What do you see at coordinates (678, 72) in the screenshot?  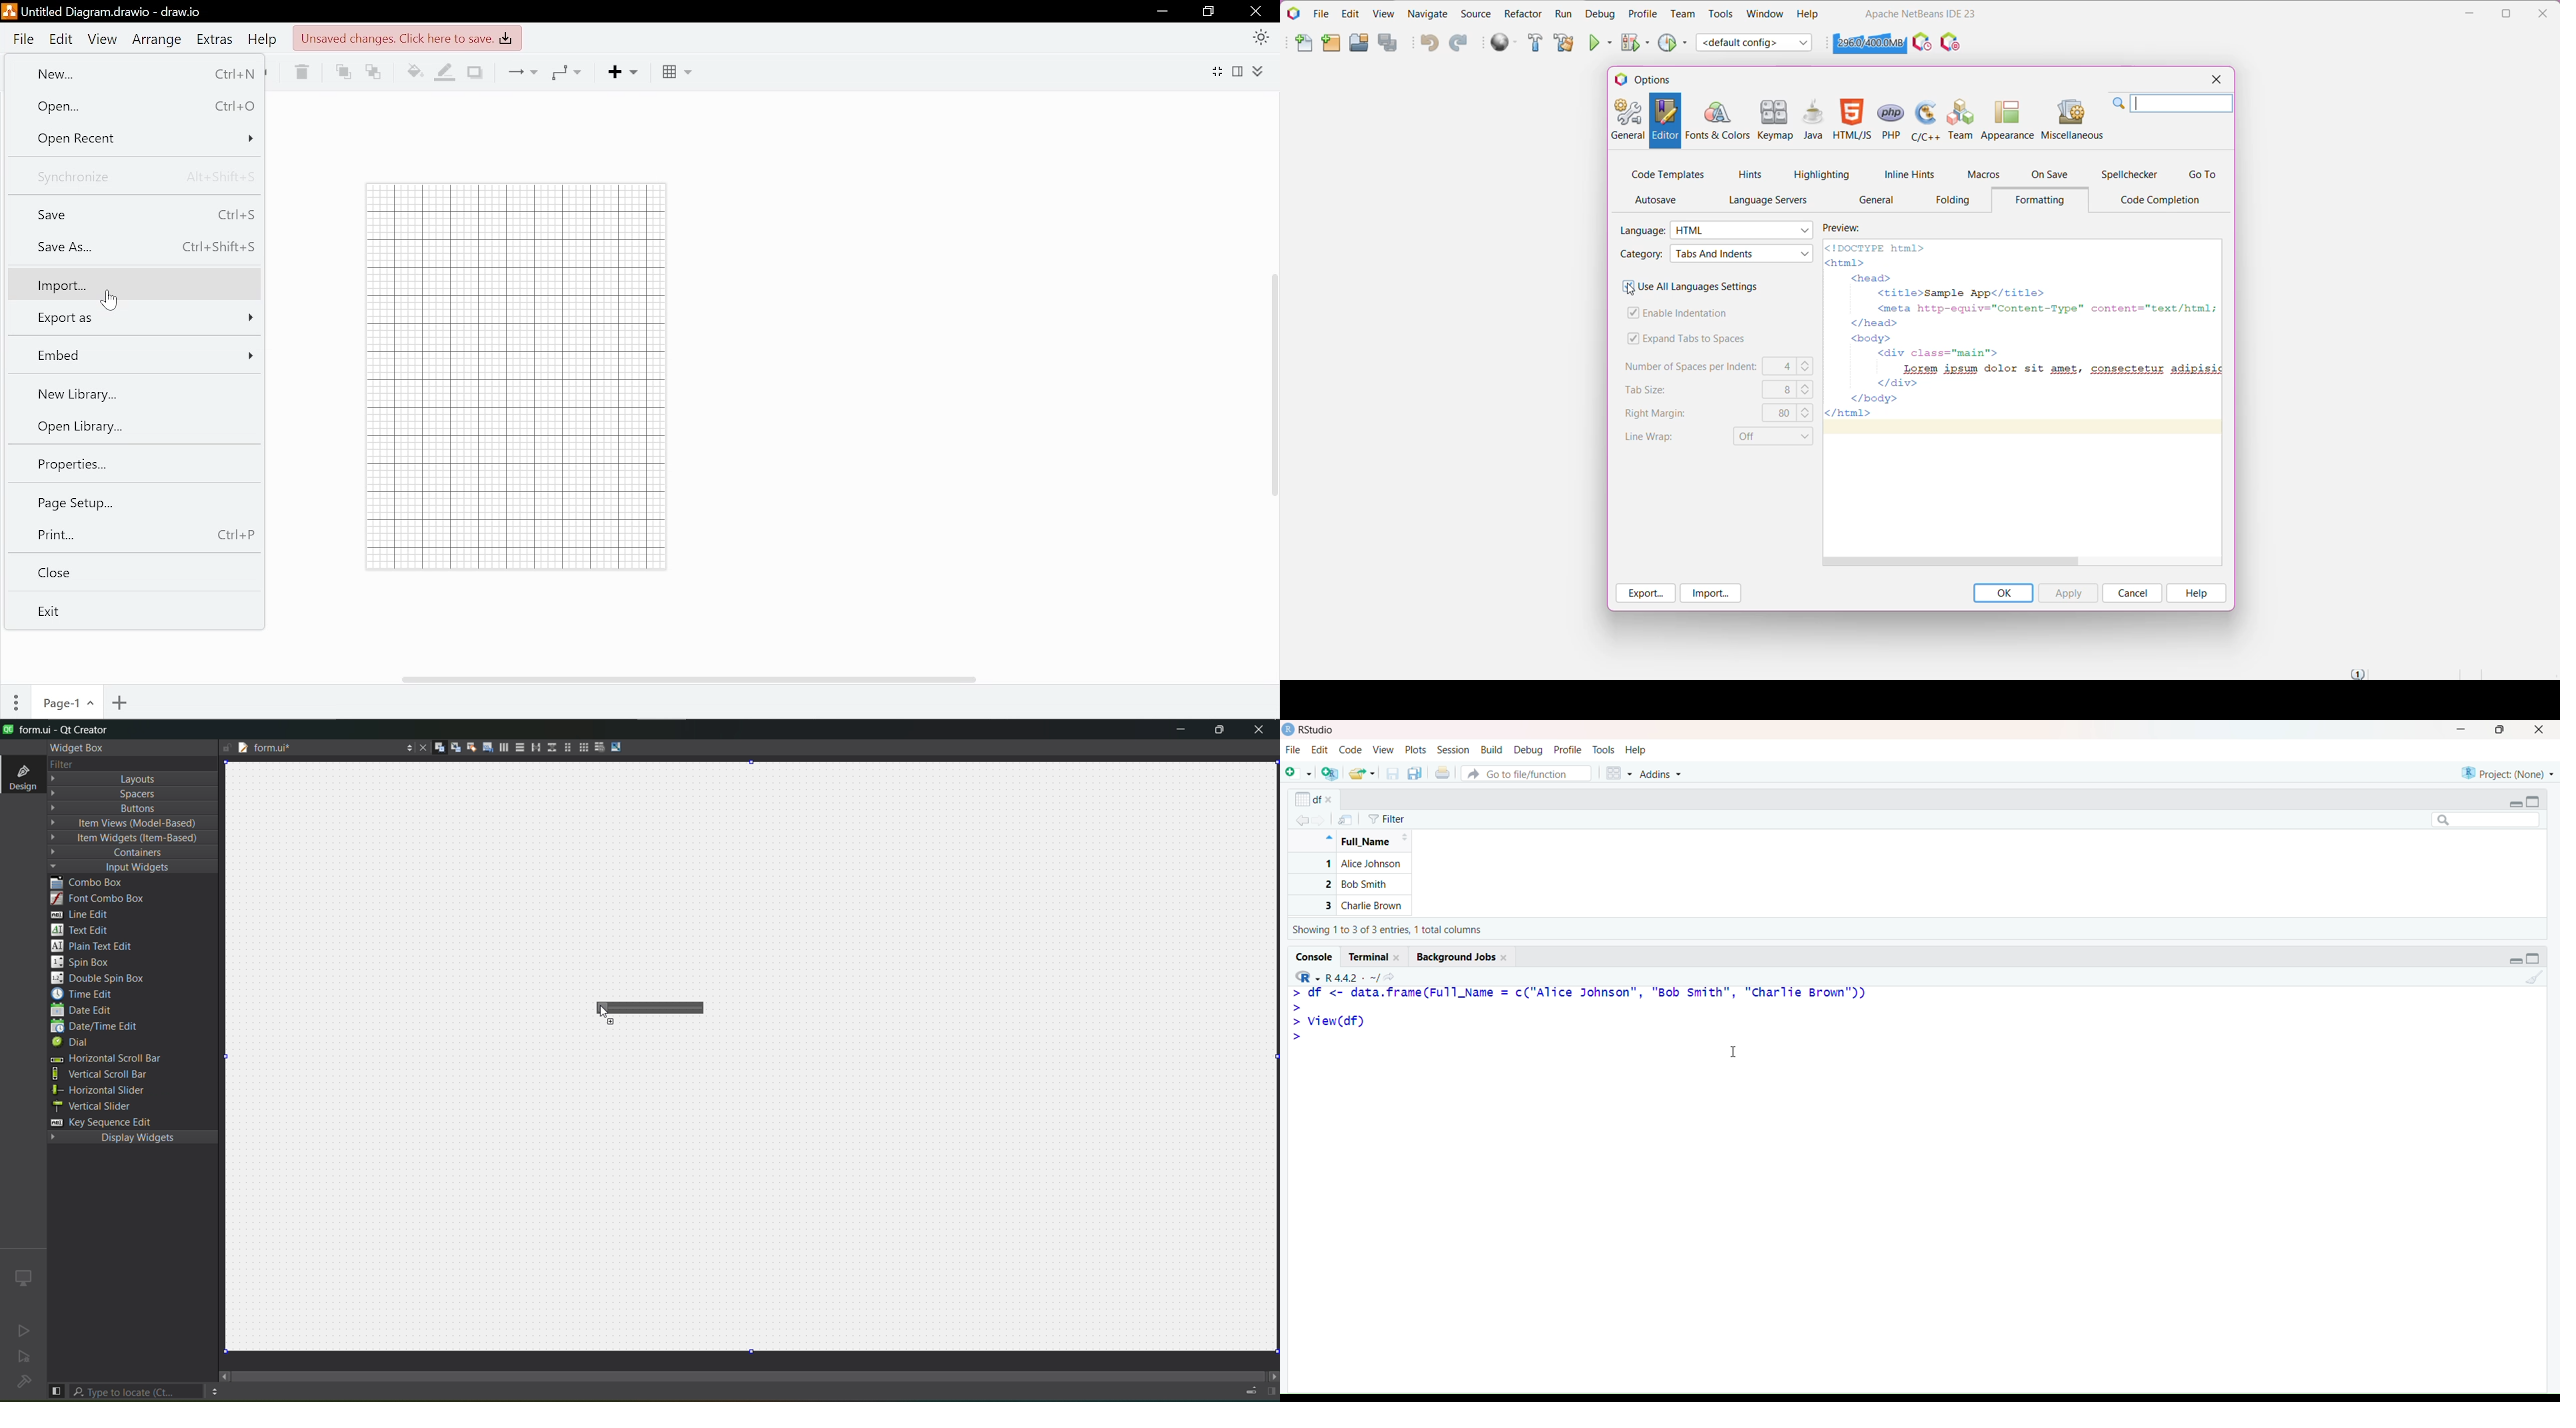 I see `table` at bounding box center [678, 72].